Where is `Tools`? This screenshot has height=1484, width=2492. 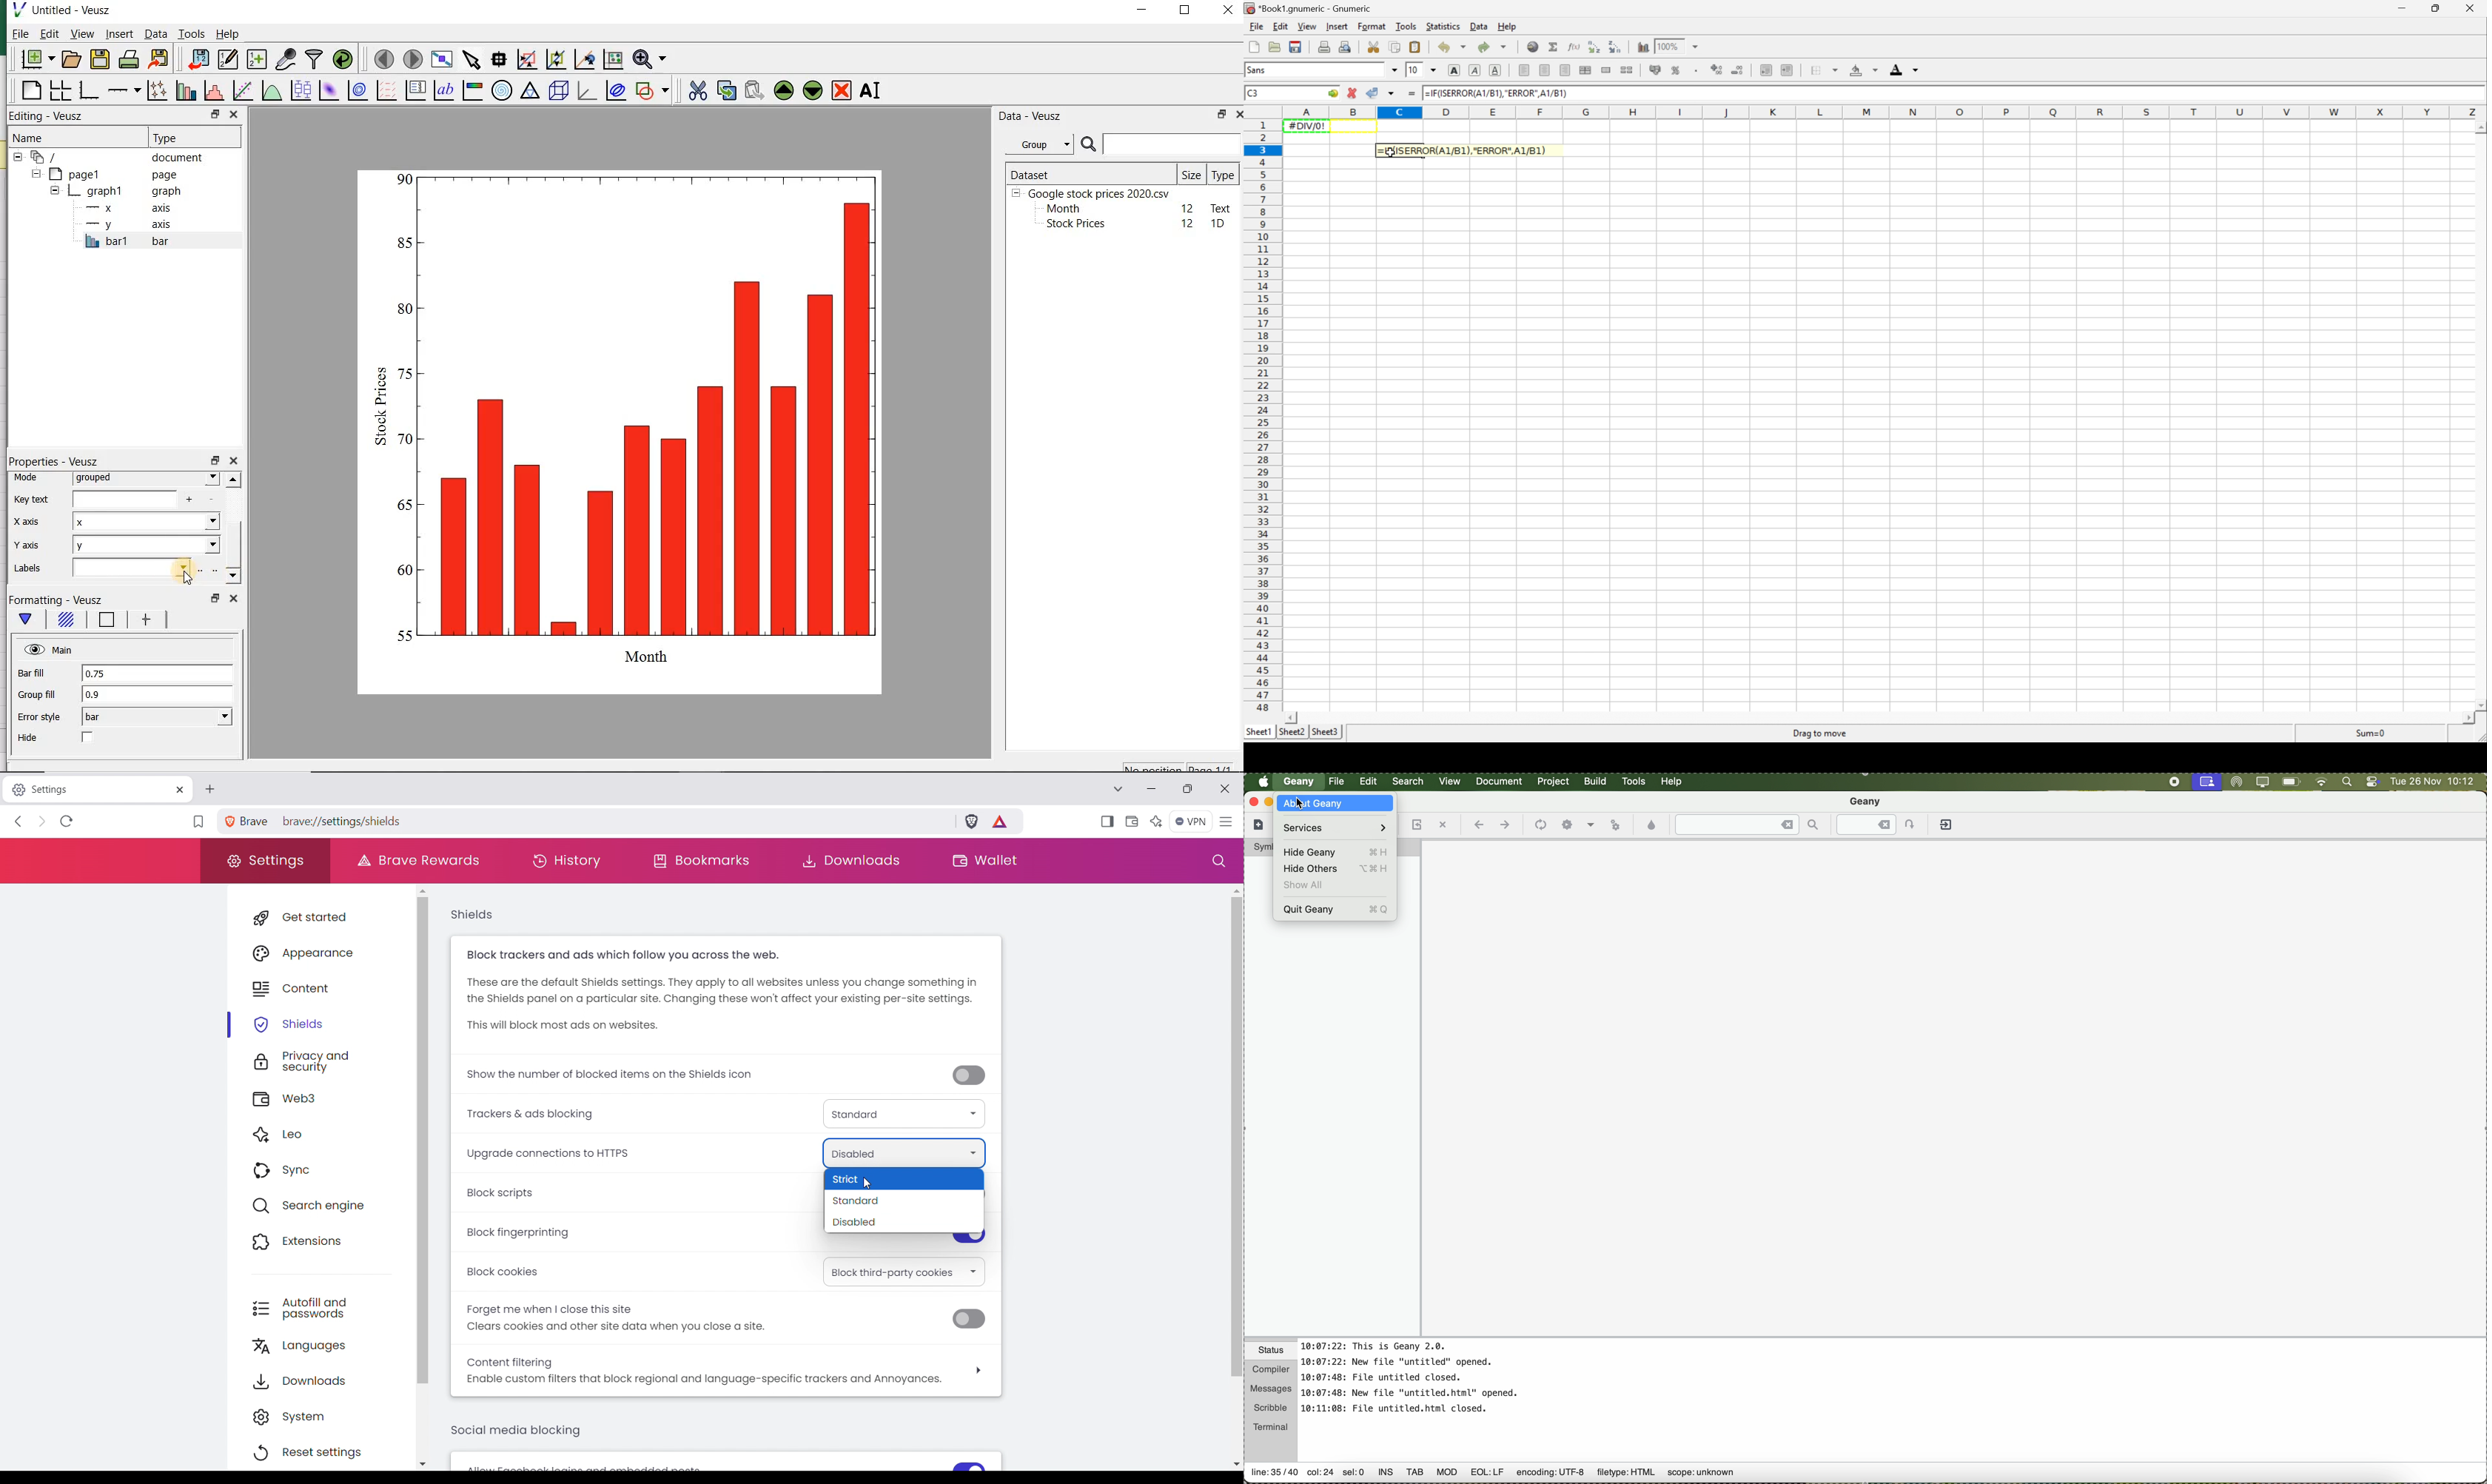 Tools is located at coordinates (1405, 27).